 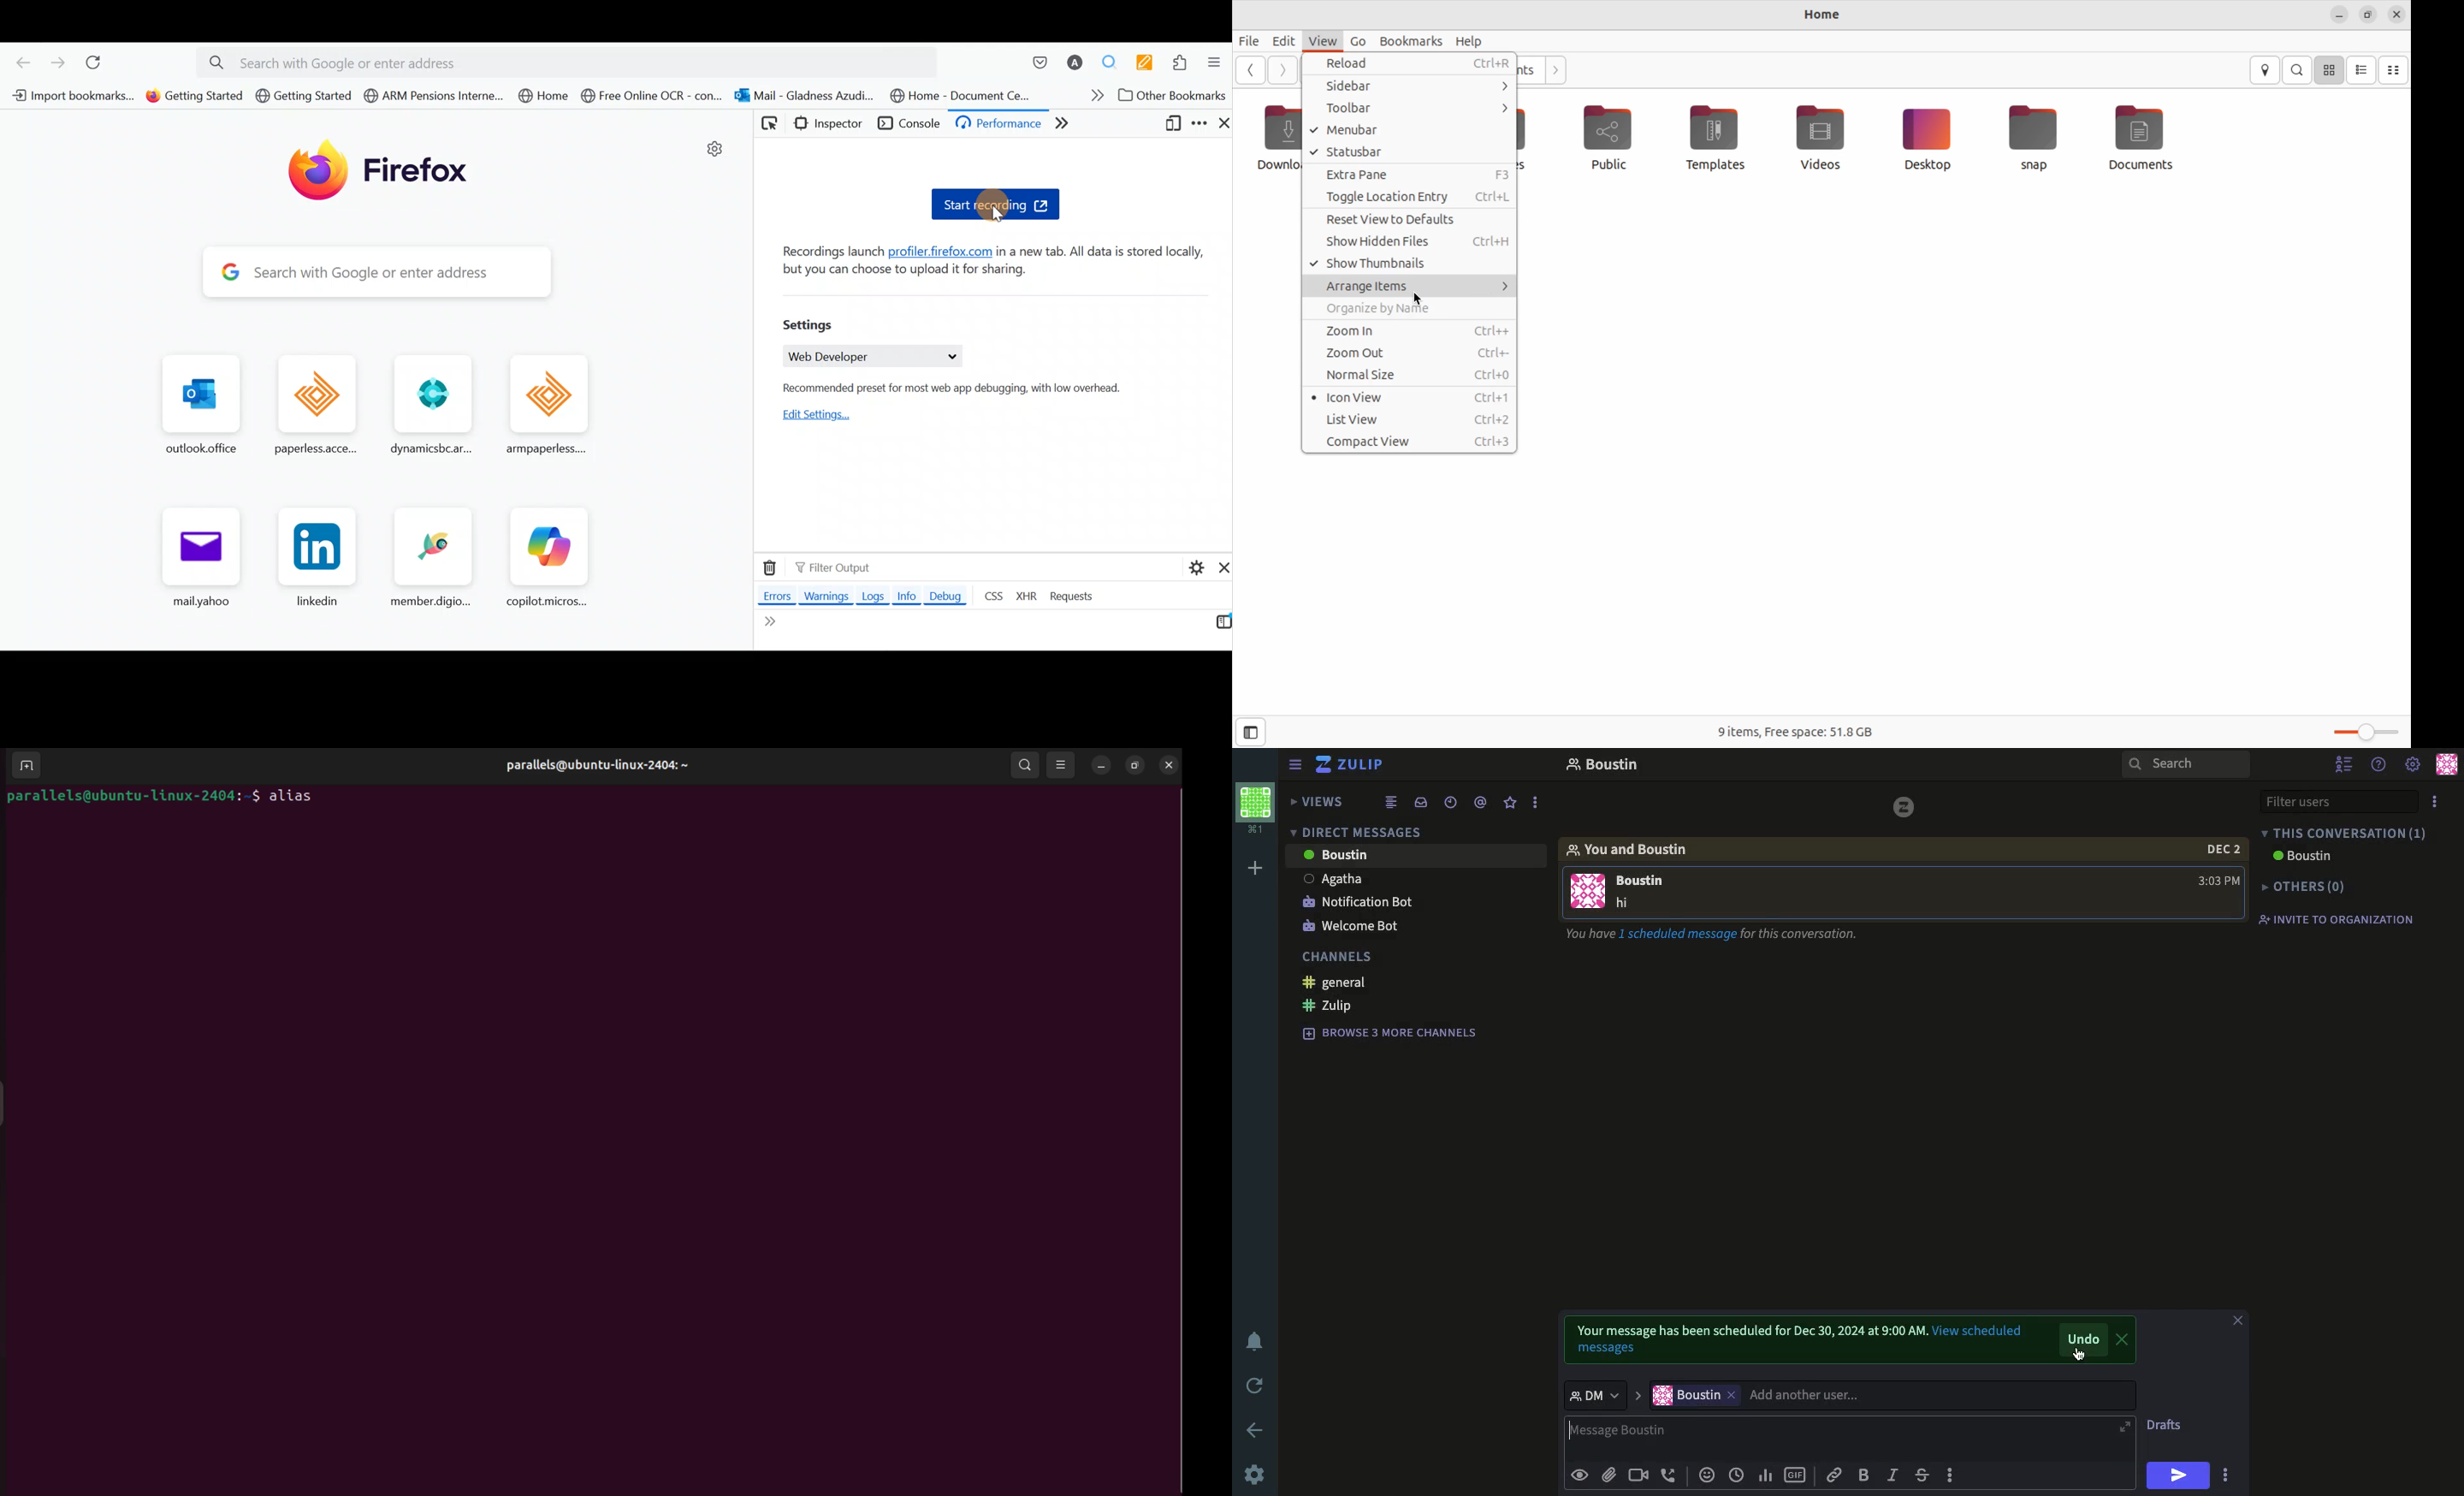 I want to click on direct messages, so click(x=1370, y=832).